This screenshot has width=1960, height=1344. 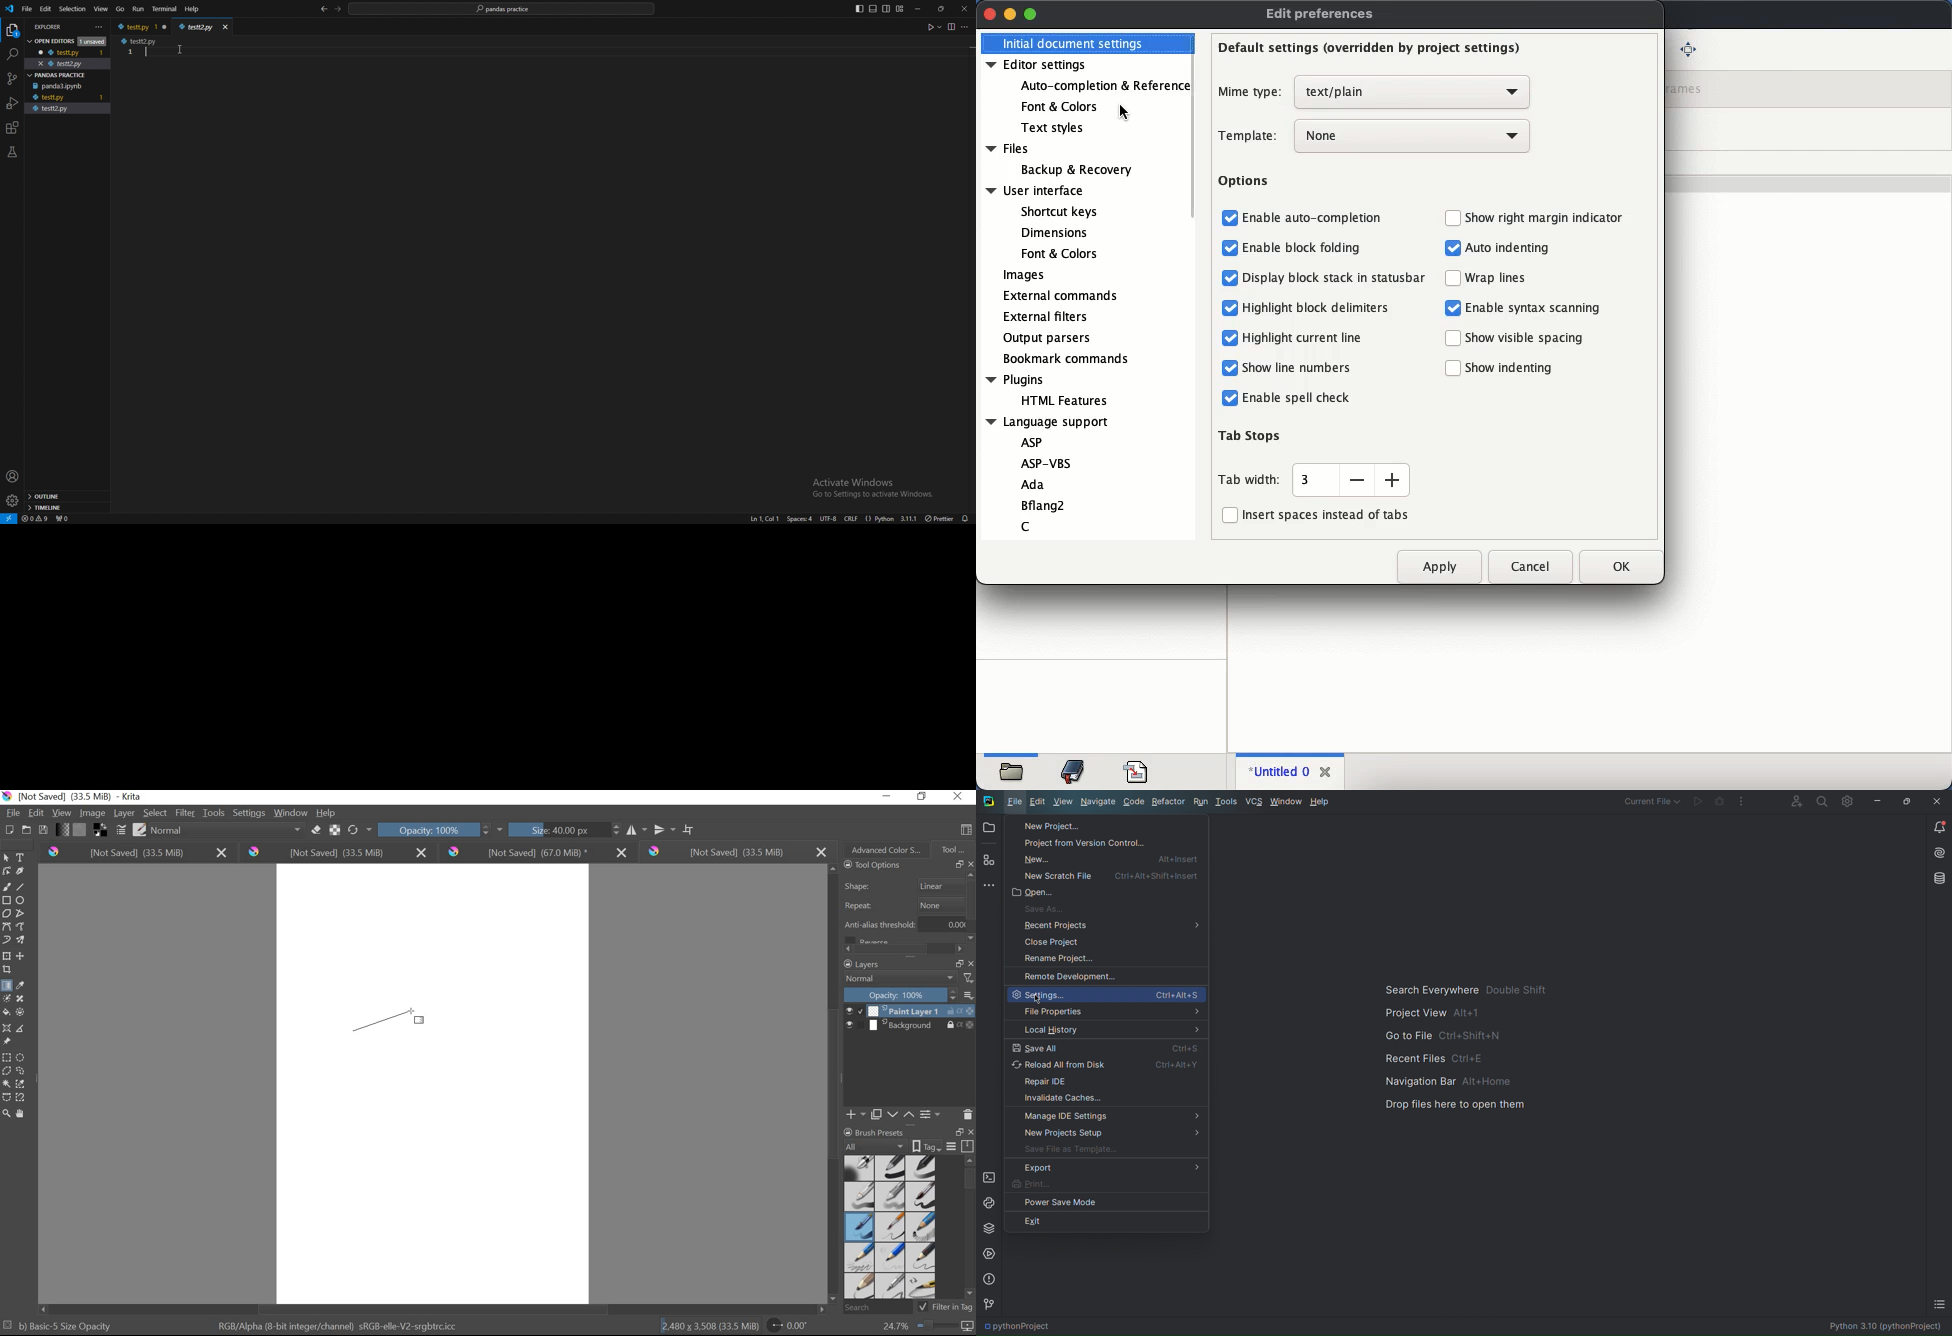 What do you see at coordinates (1939, 1307) in the screenshot?
I see `TODO` at bounding box center [1939, 1307].